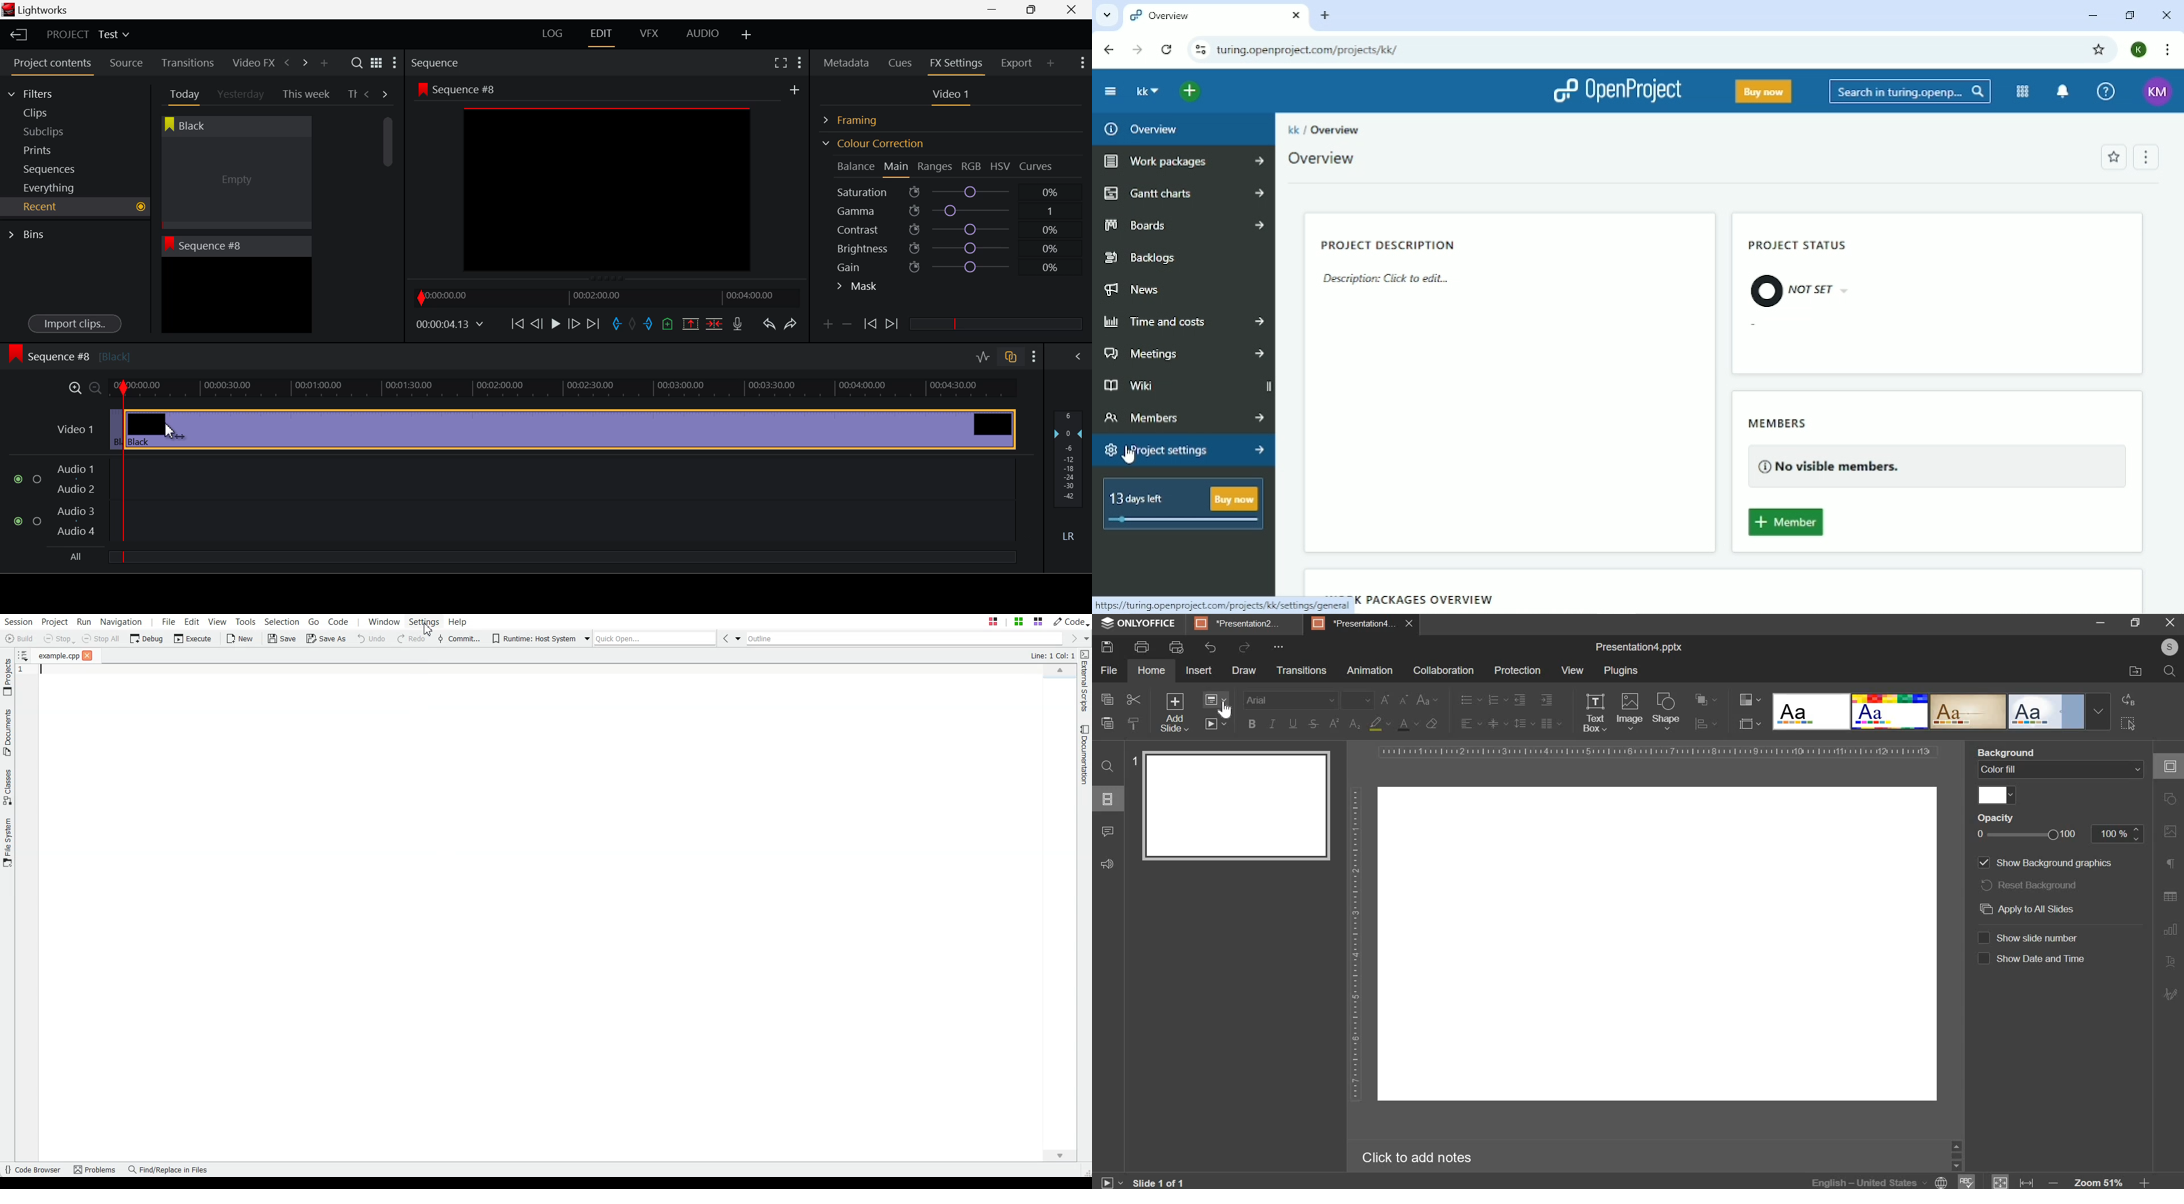 The image size is (2184, 1204). I want to click on slider, so click(561, 557).